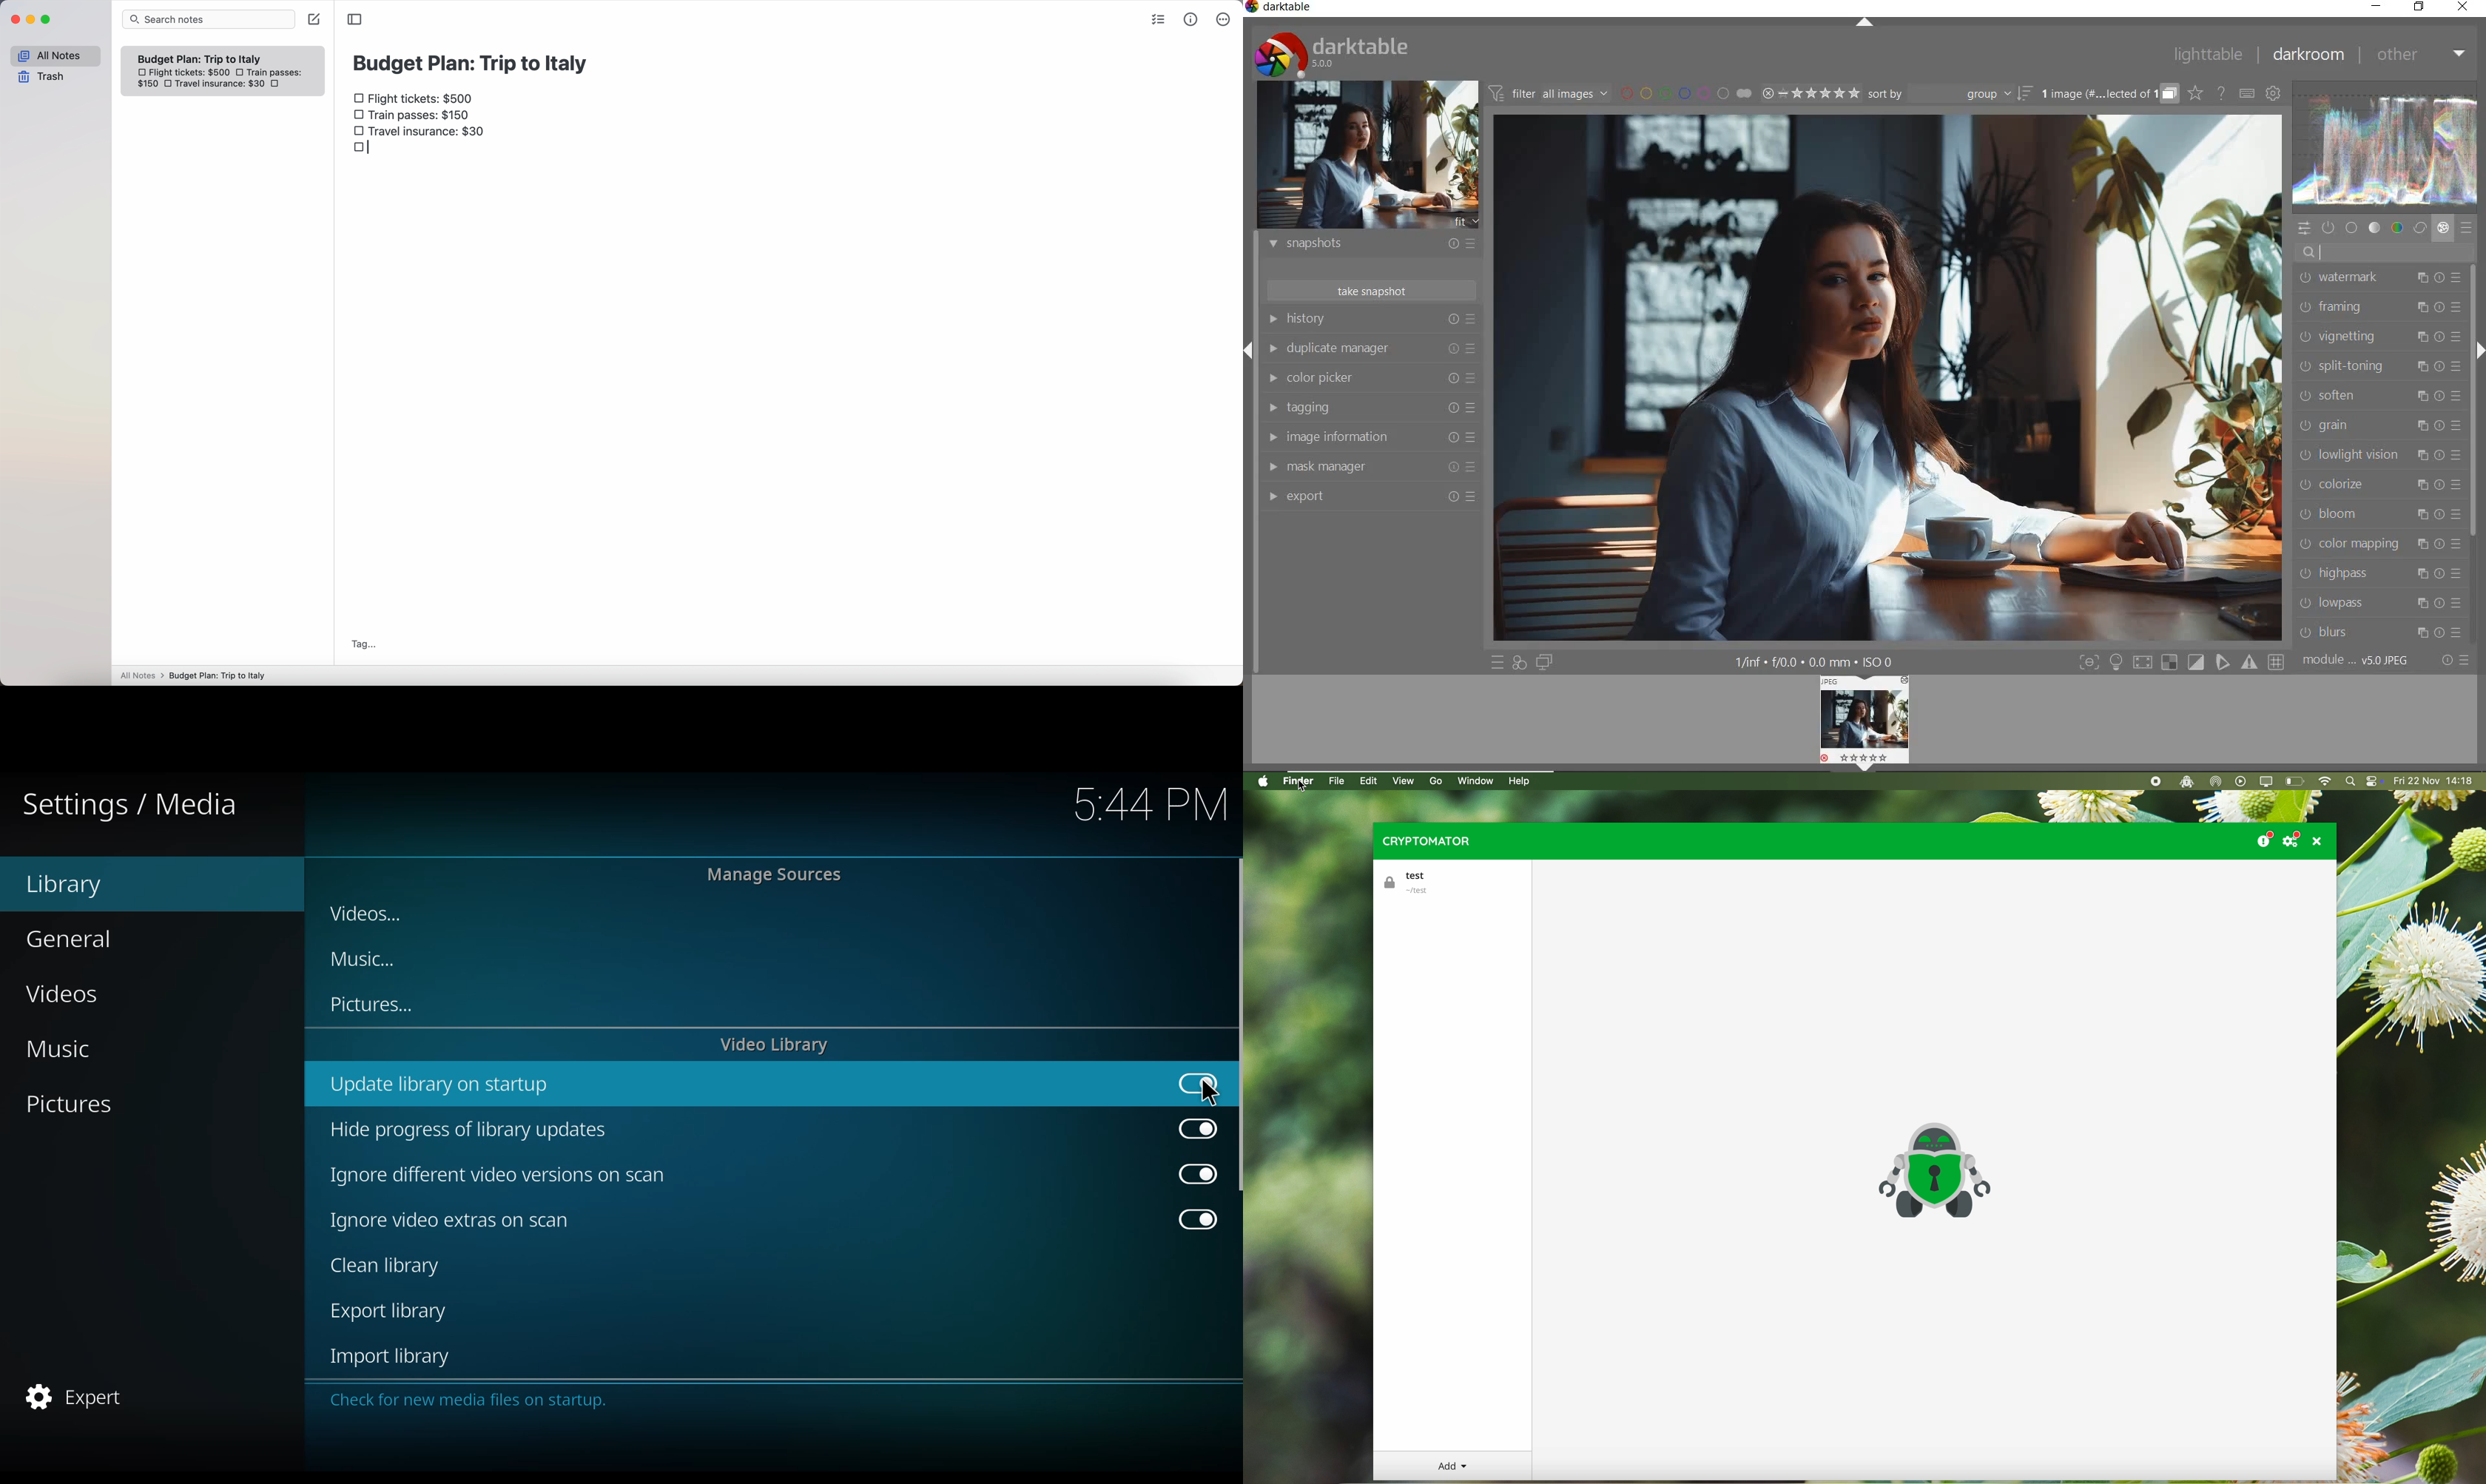 This screenshot has width=2492, height=1484. I want to click on filter all images by module order, so click(1547, 94).